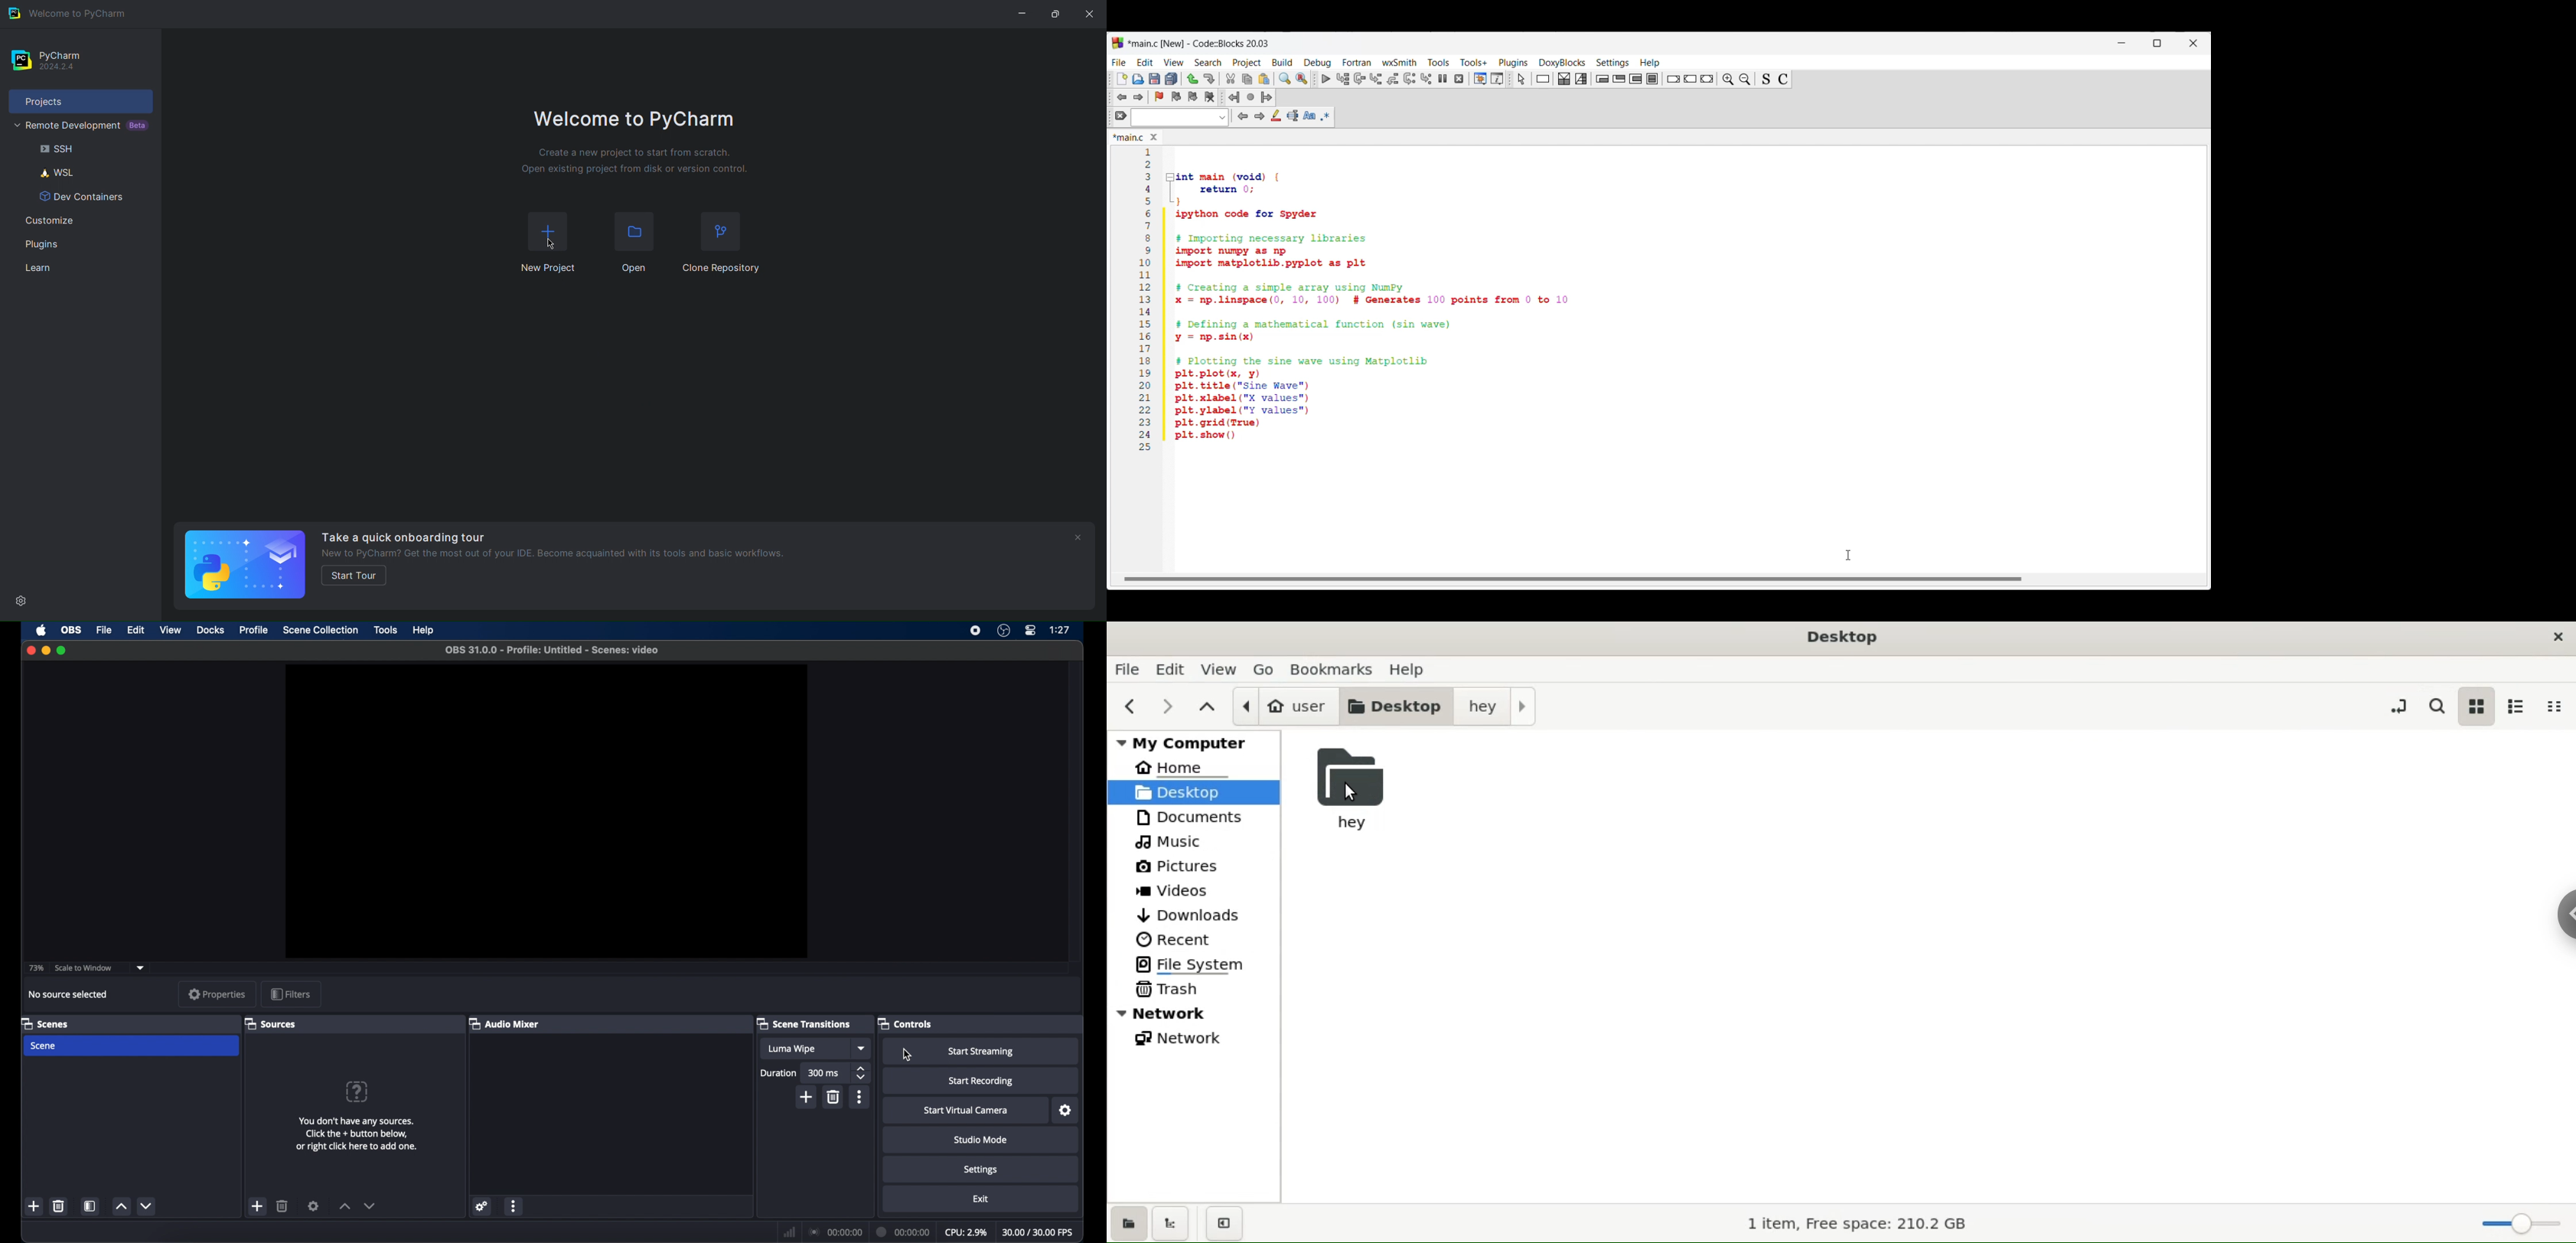  Describe the element at coordinates (1673, 79) in the screenshot. I see `Break instruction` at that location.